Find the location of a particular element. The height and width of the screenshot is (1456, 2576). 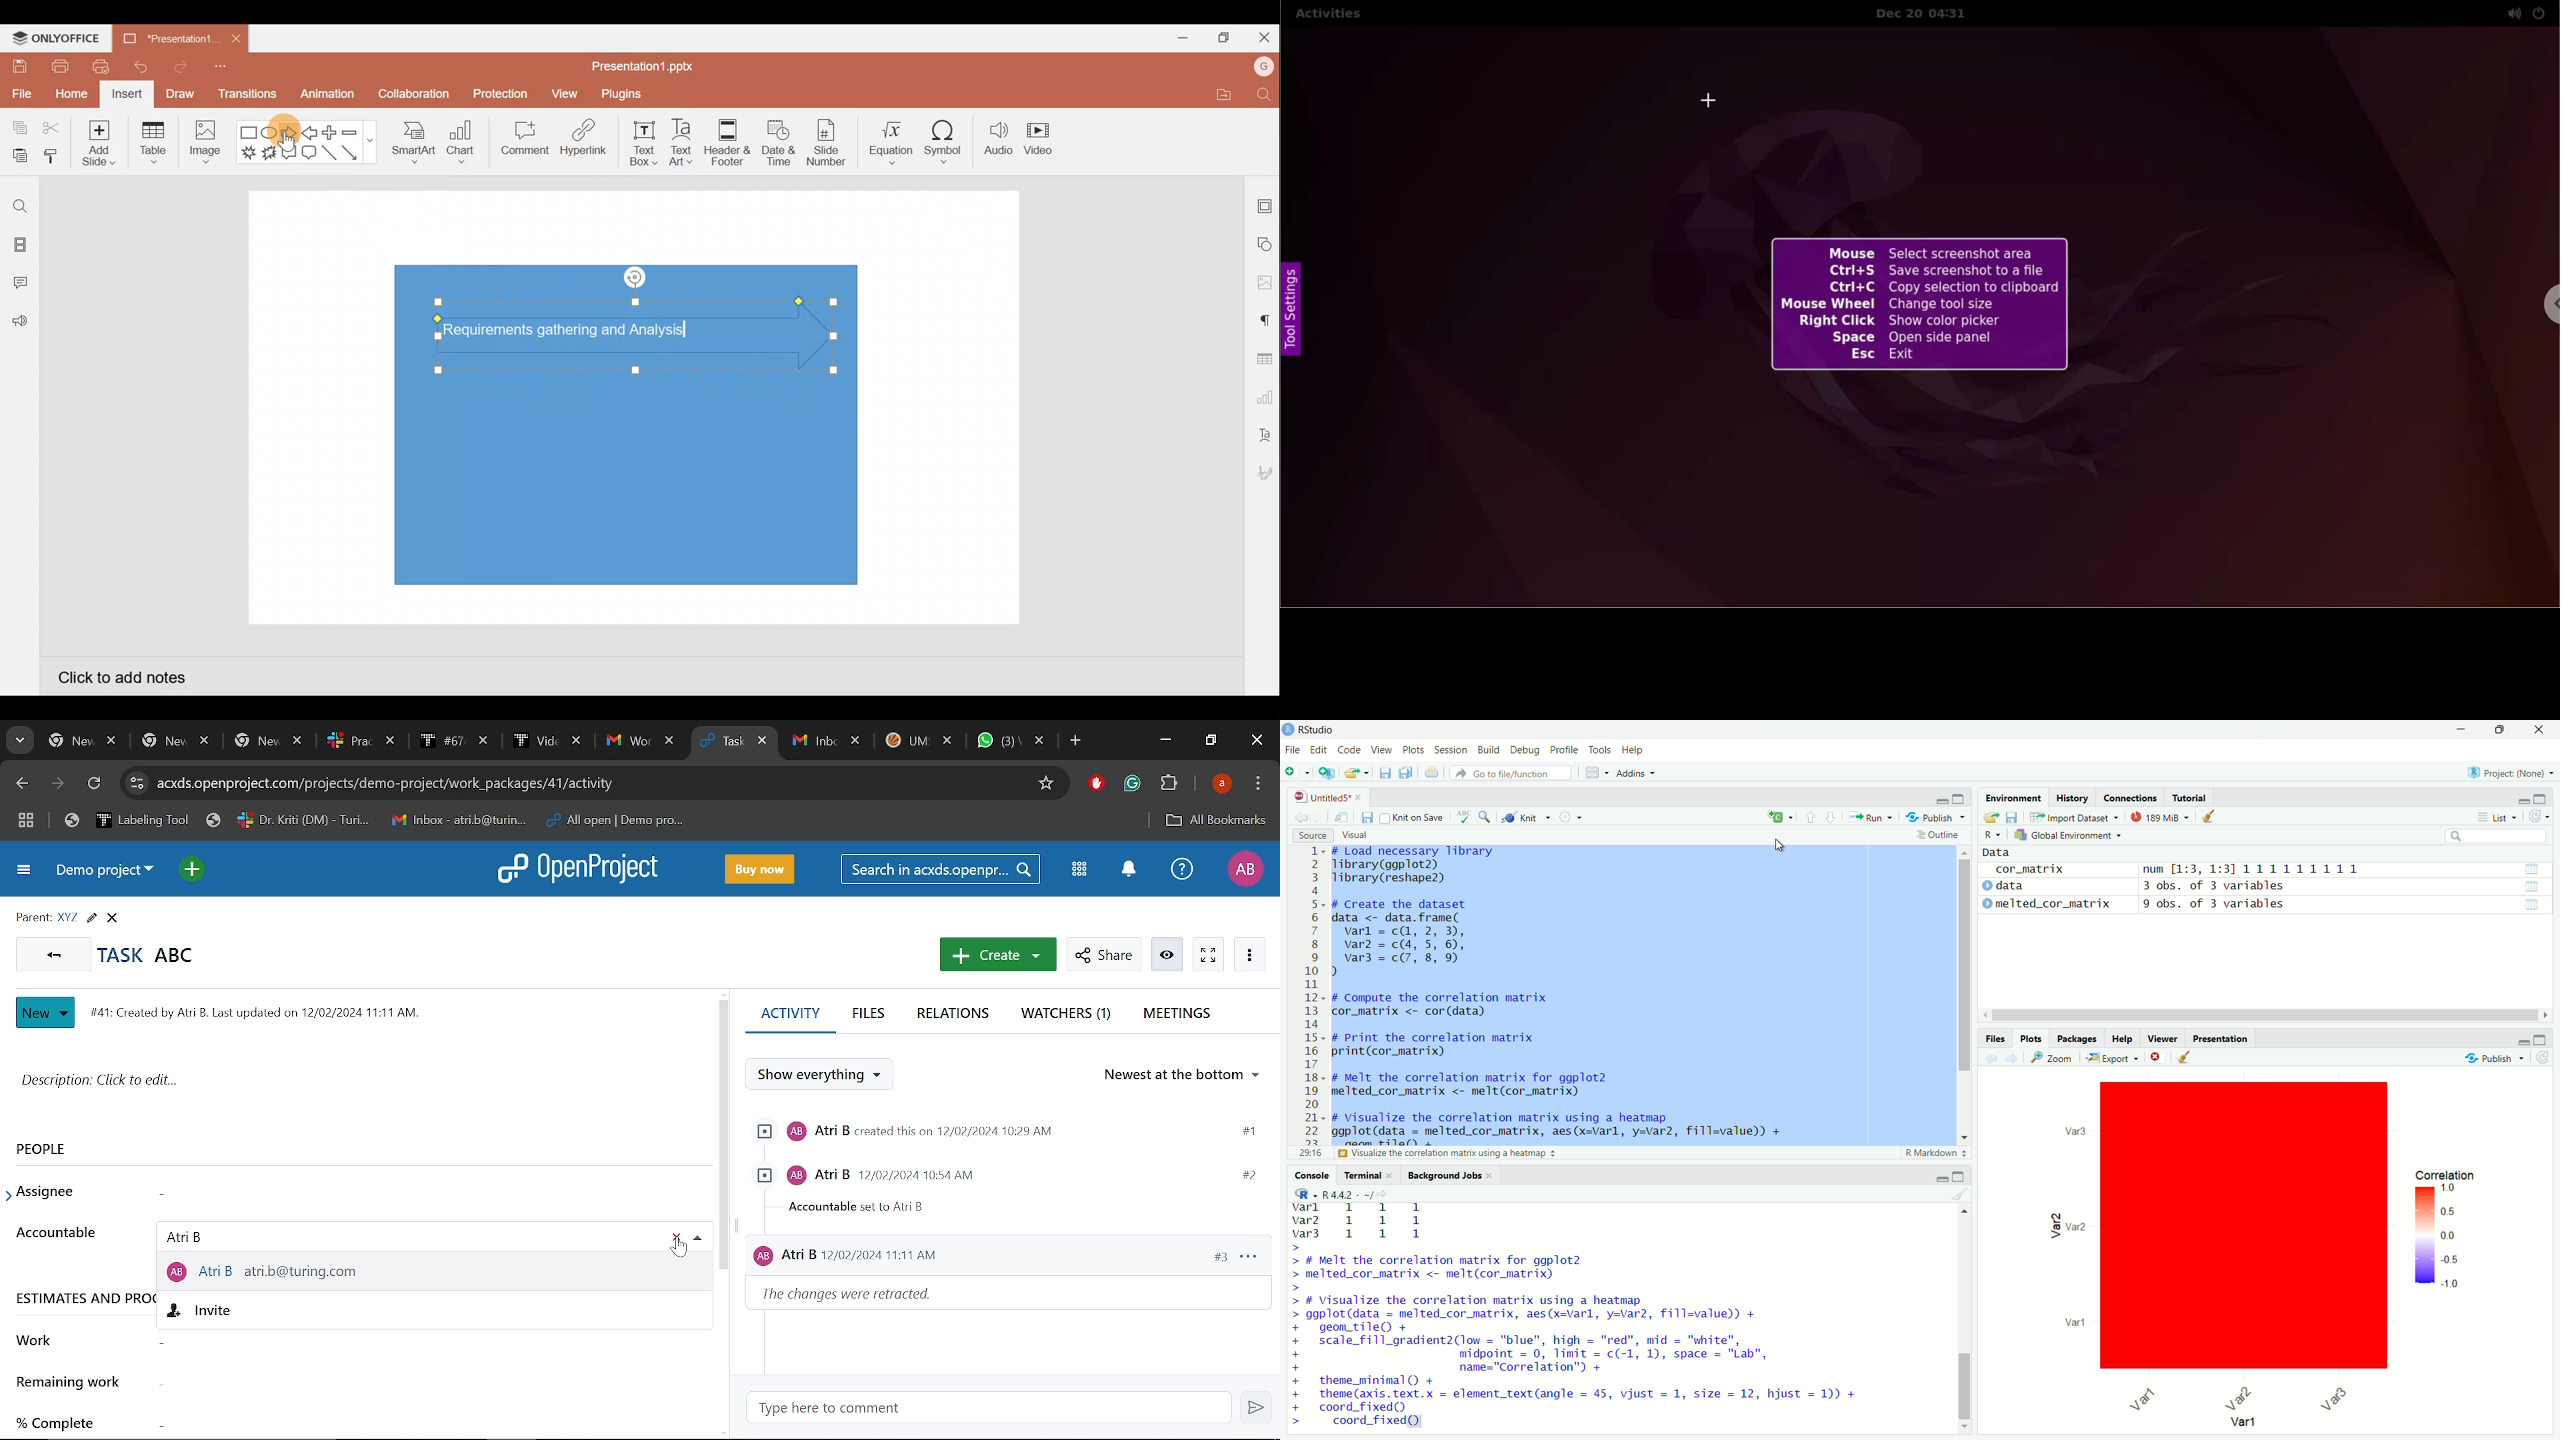

cor_matrix <- cordidata)
# Print the correlation matrix
print(cor_matrix)
# Melt the correlation matrix for ggplot2
melted_cor_matrix <- melt(cor_matrix)
# Visualize the correlation matrix using a heatmap
ggplot(data = melted_cor_matrix, aes(x=varl, y=var2, fill=value)) +
geom_tile() +
scale_fill_gradient2(low = "BI", hich = "W@", mid = "White",
midpoint = 0, limit = c(-1, 1), space = "Lab",
name="Correlation") +
theme_minimal() +
theme (axis. text.x = element_text(angle = 45, vijust = 1, size = 12, hjust = 1)) +
coord_fixed) is located at coordinates (1605, 1317).